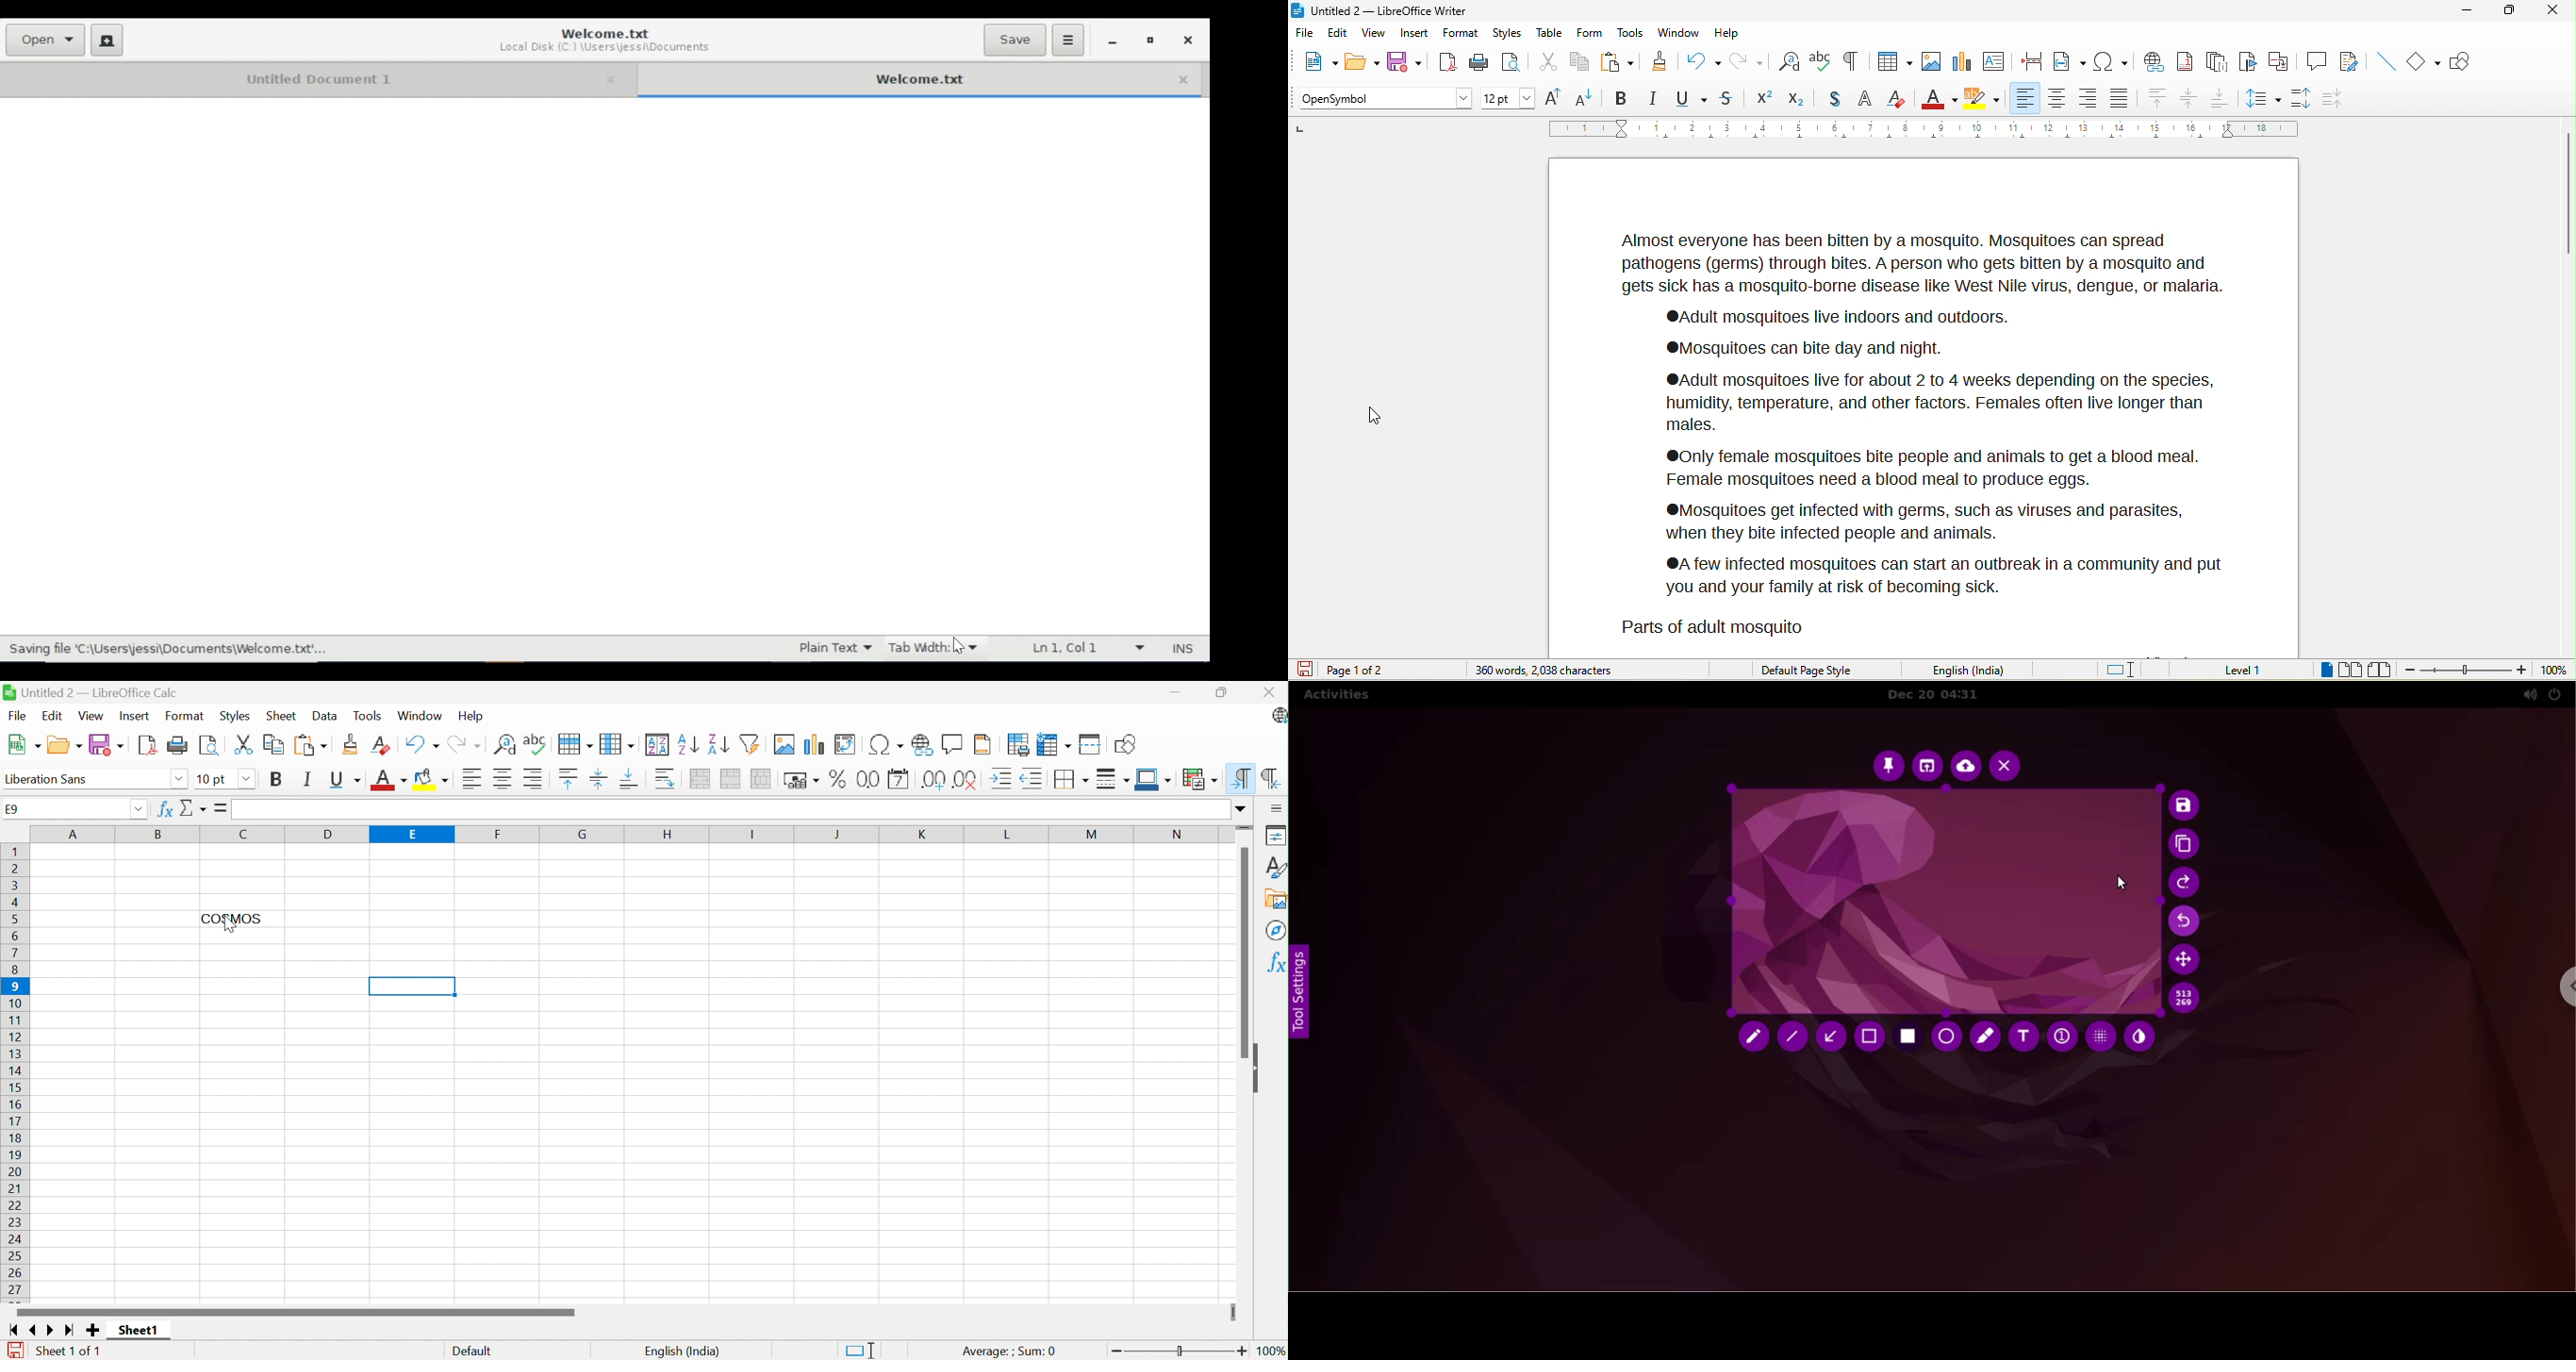  I want to click on Find and replace, so click(505, 745).